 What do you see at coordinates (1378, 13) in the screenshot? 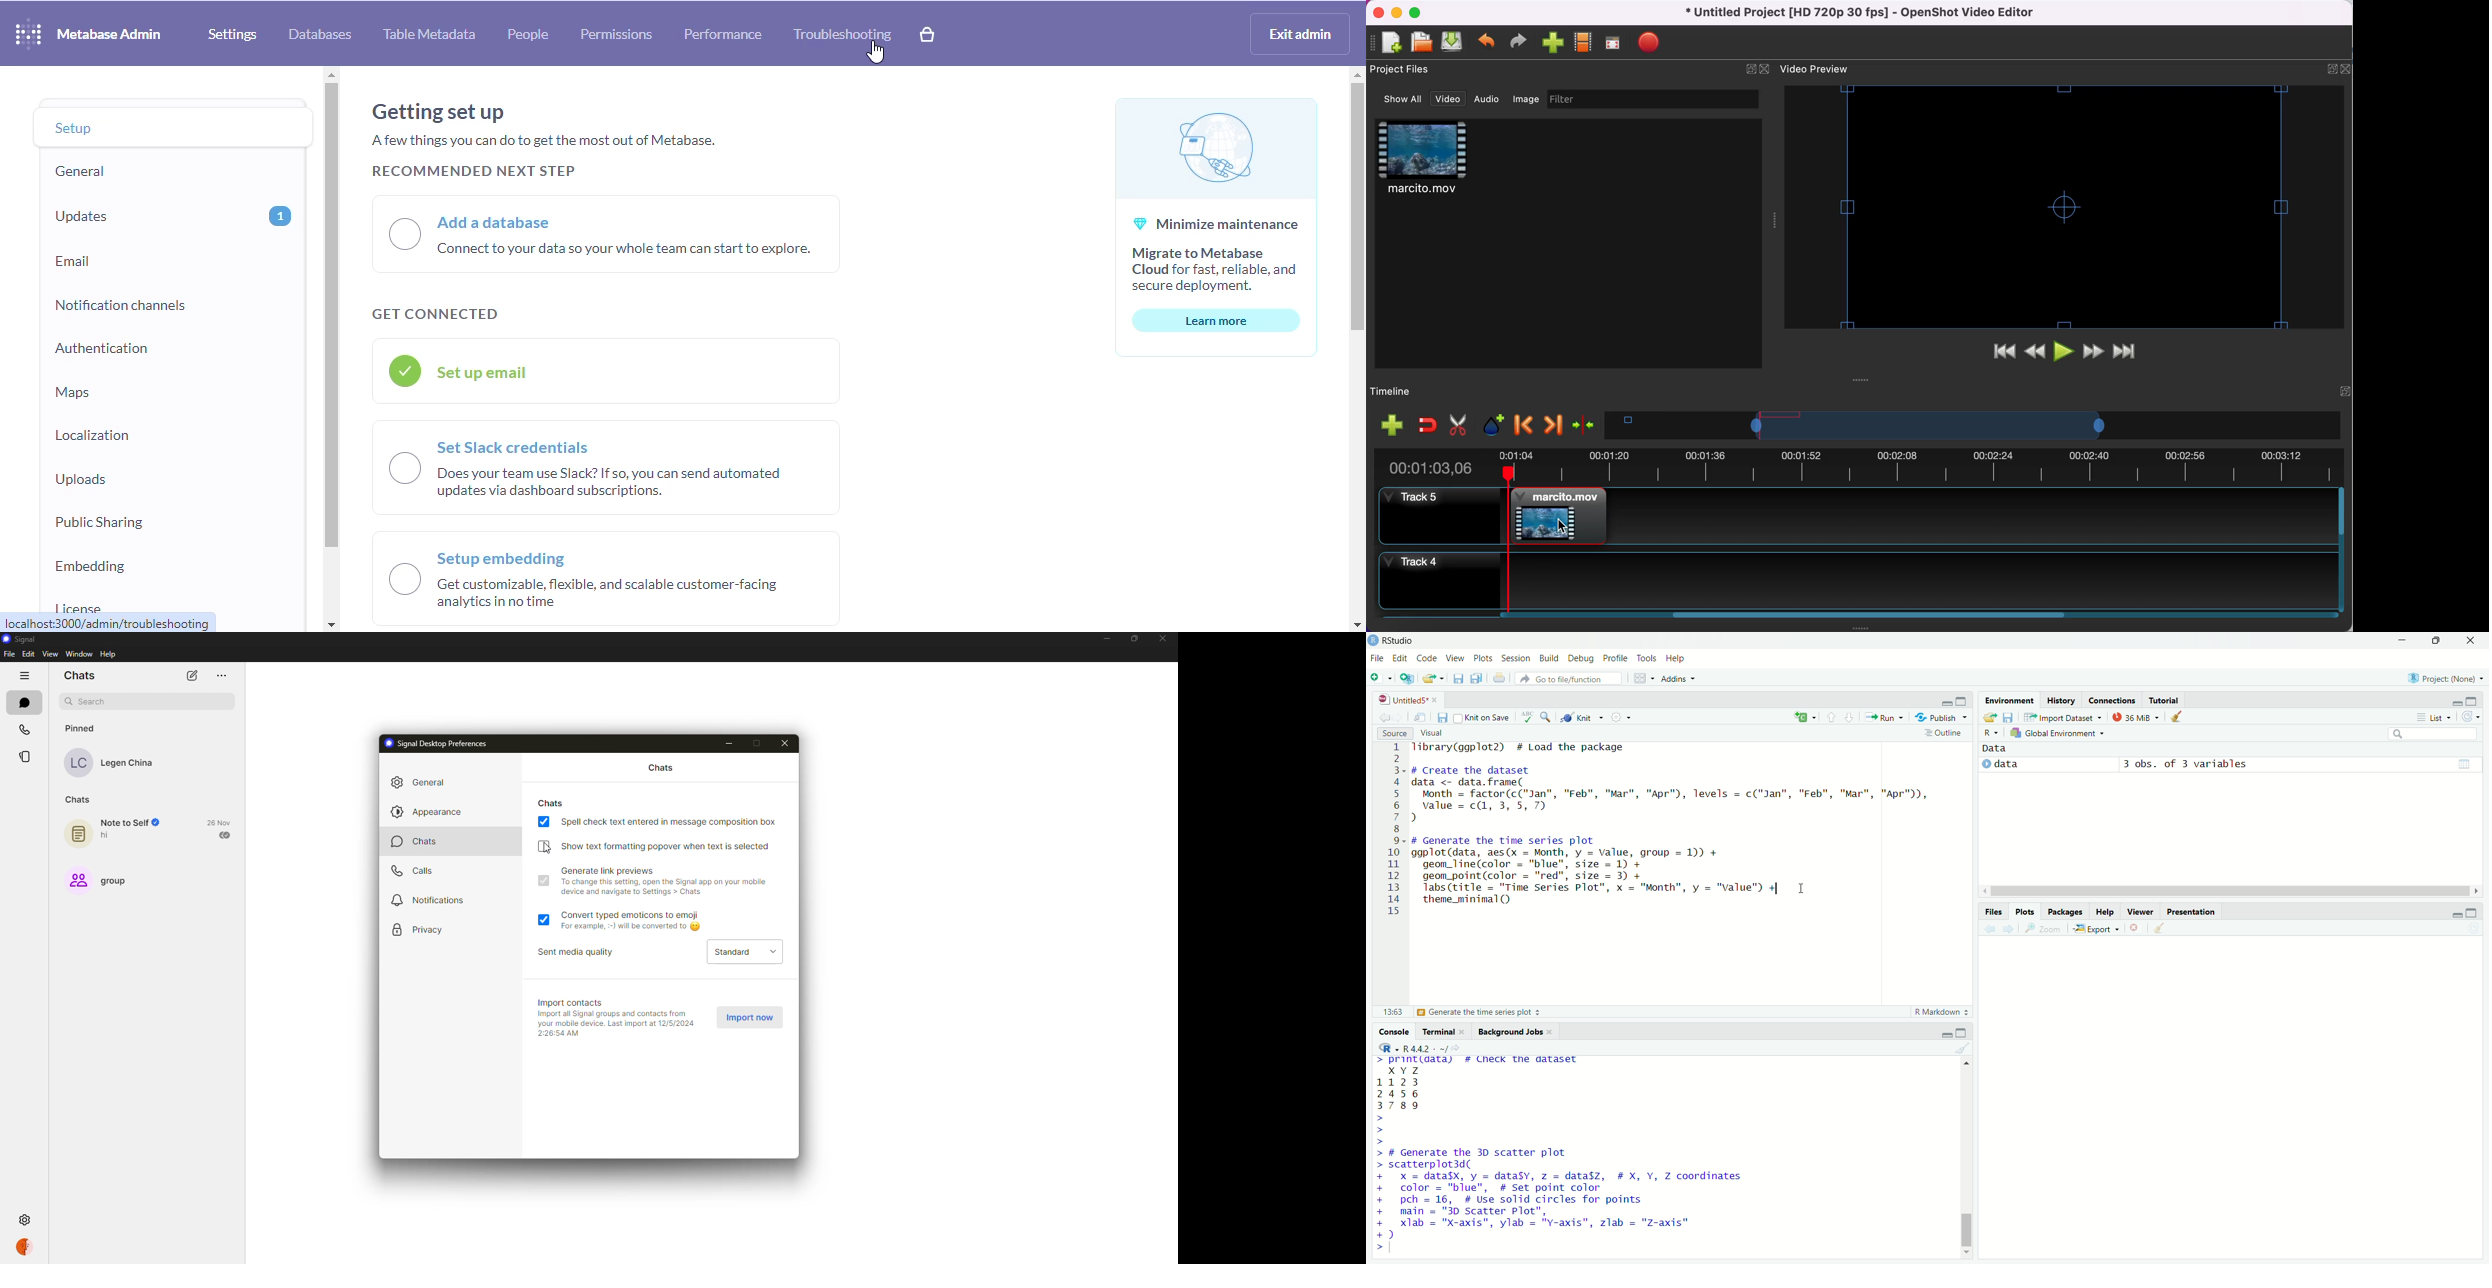
I see `close` at bounding box center [1378, 13].